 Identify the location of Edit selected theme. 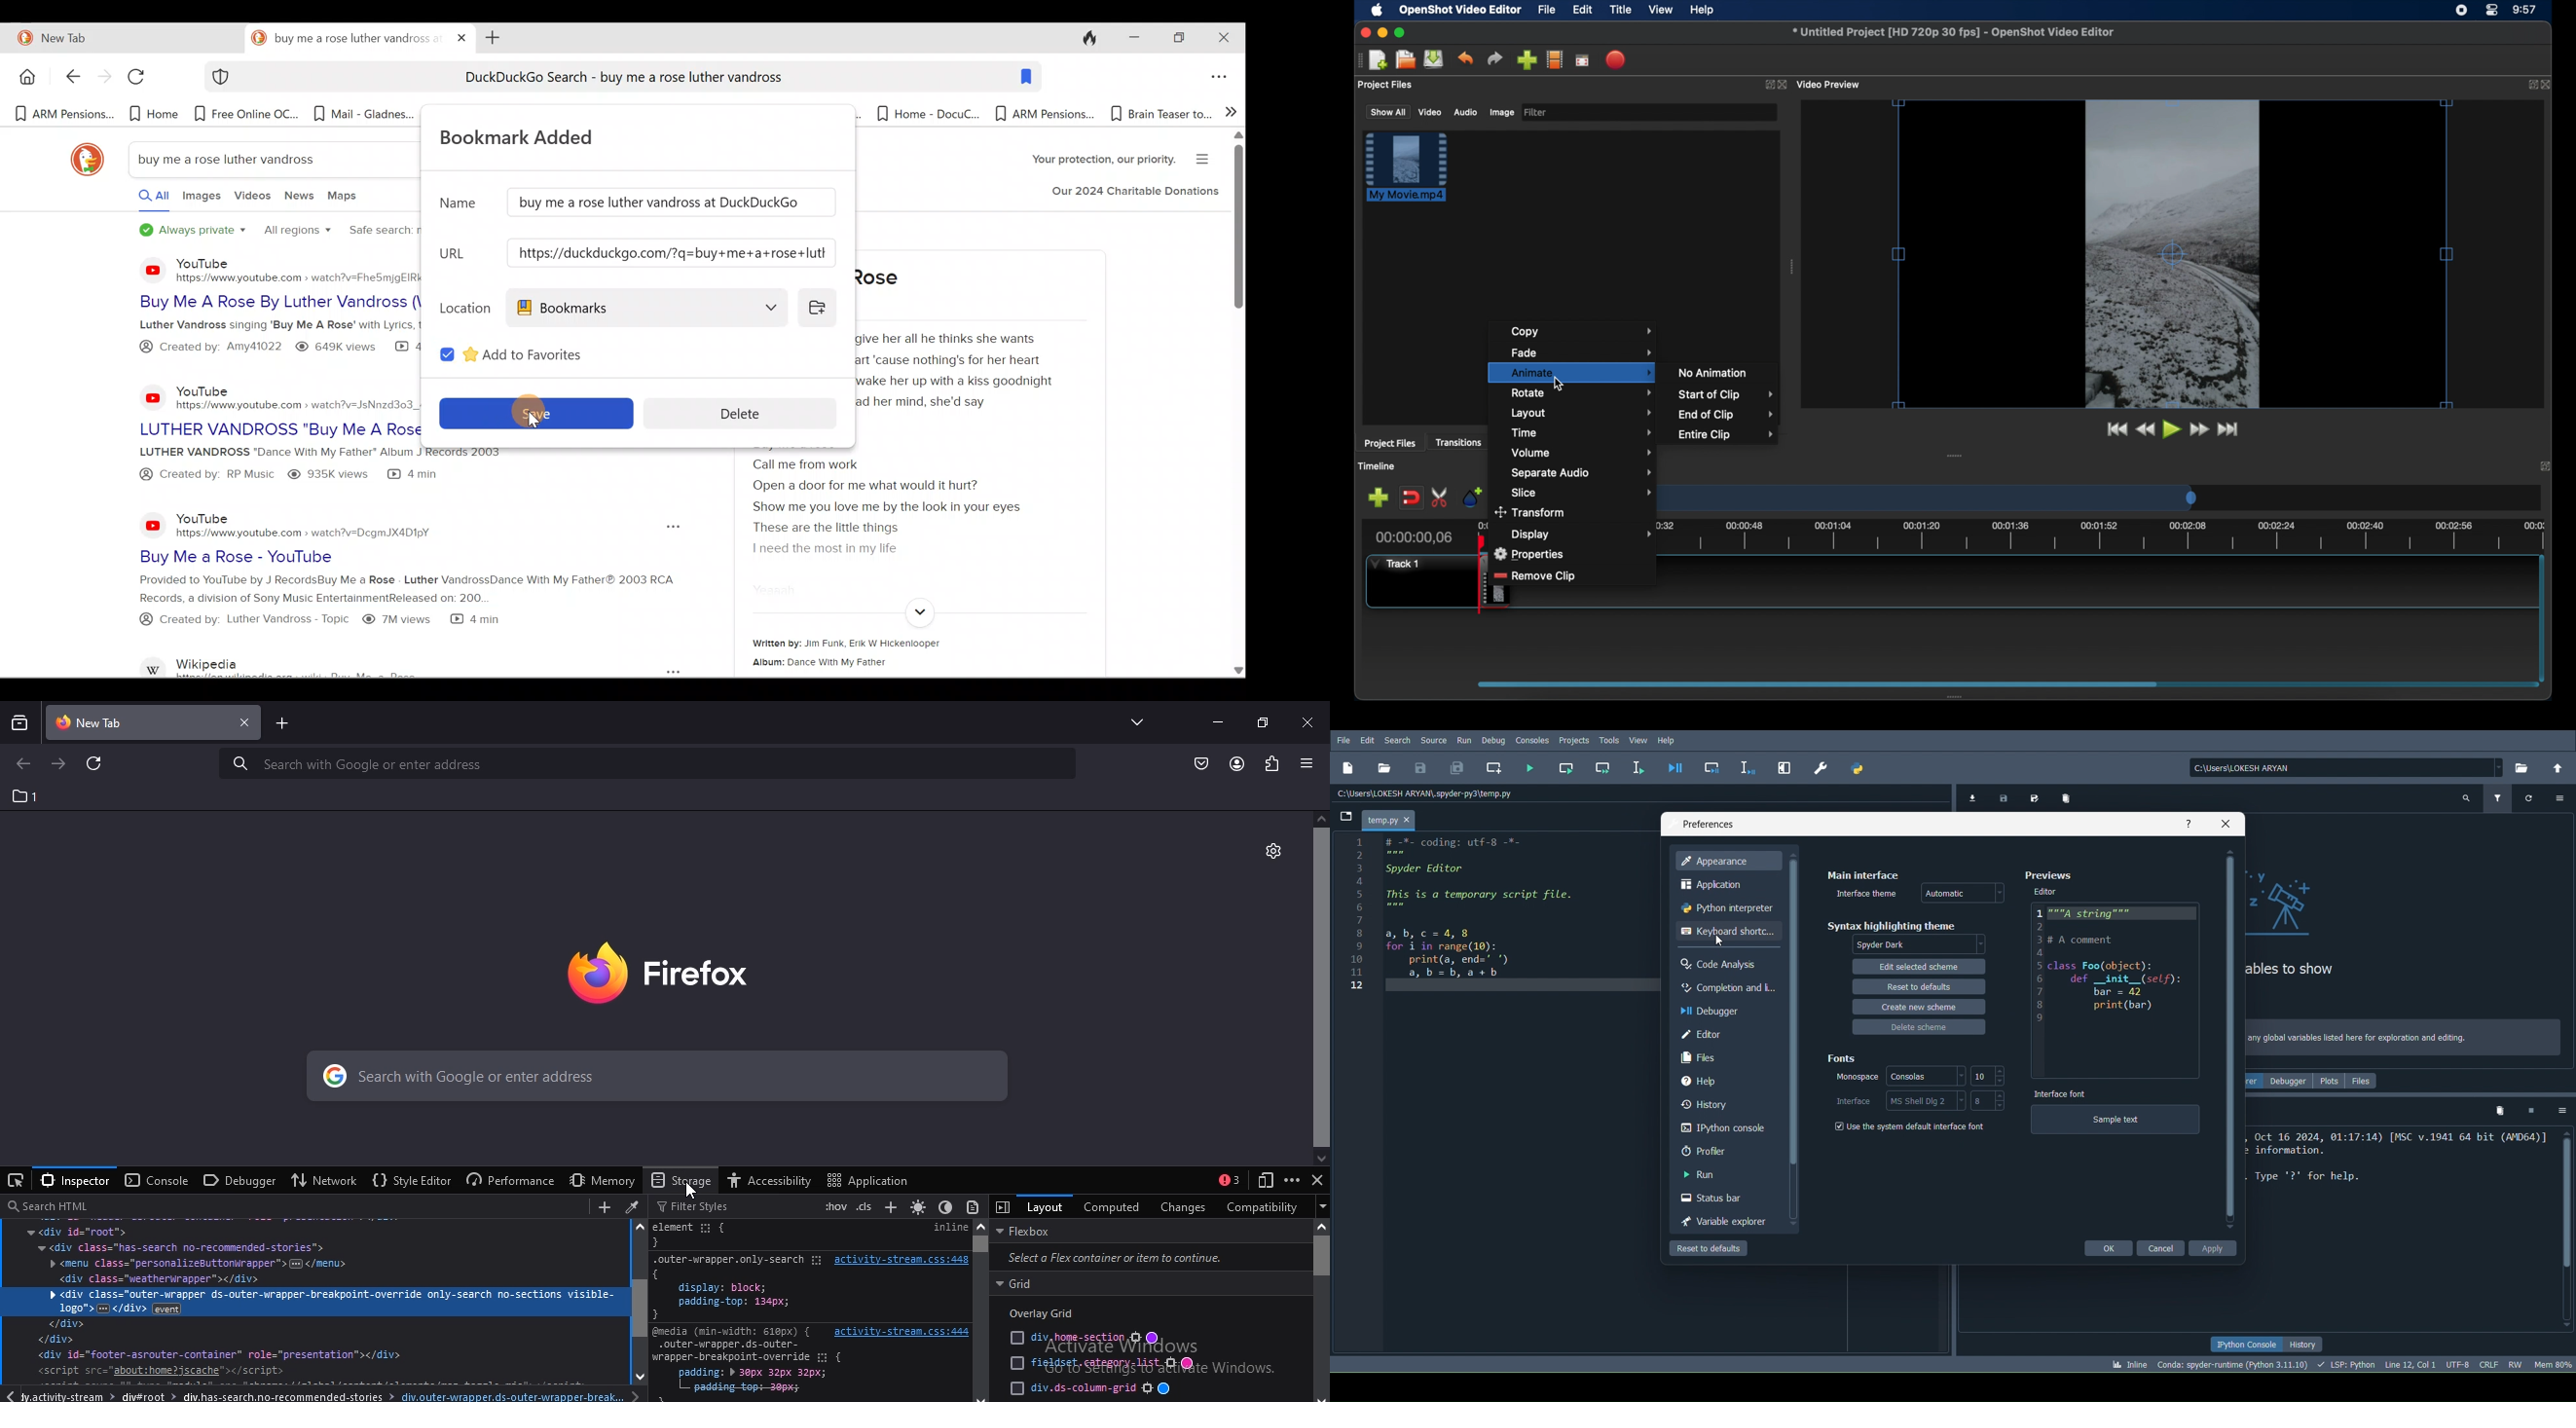
(1918, 968).